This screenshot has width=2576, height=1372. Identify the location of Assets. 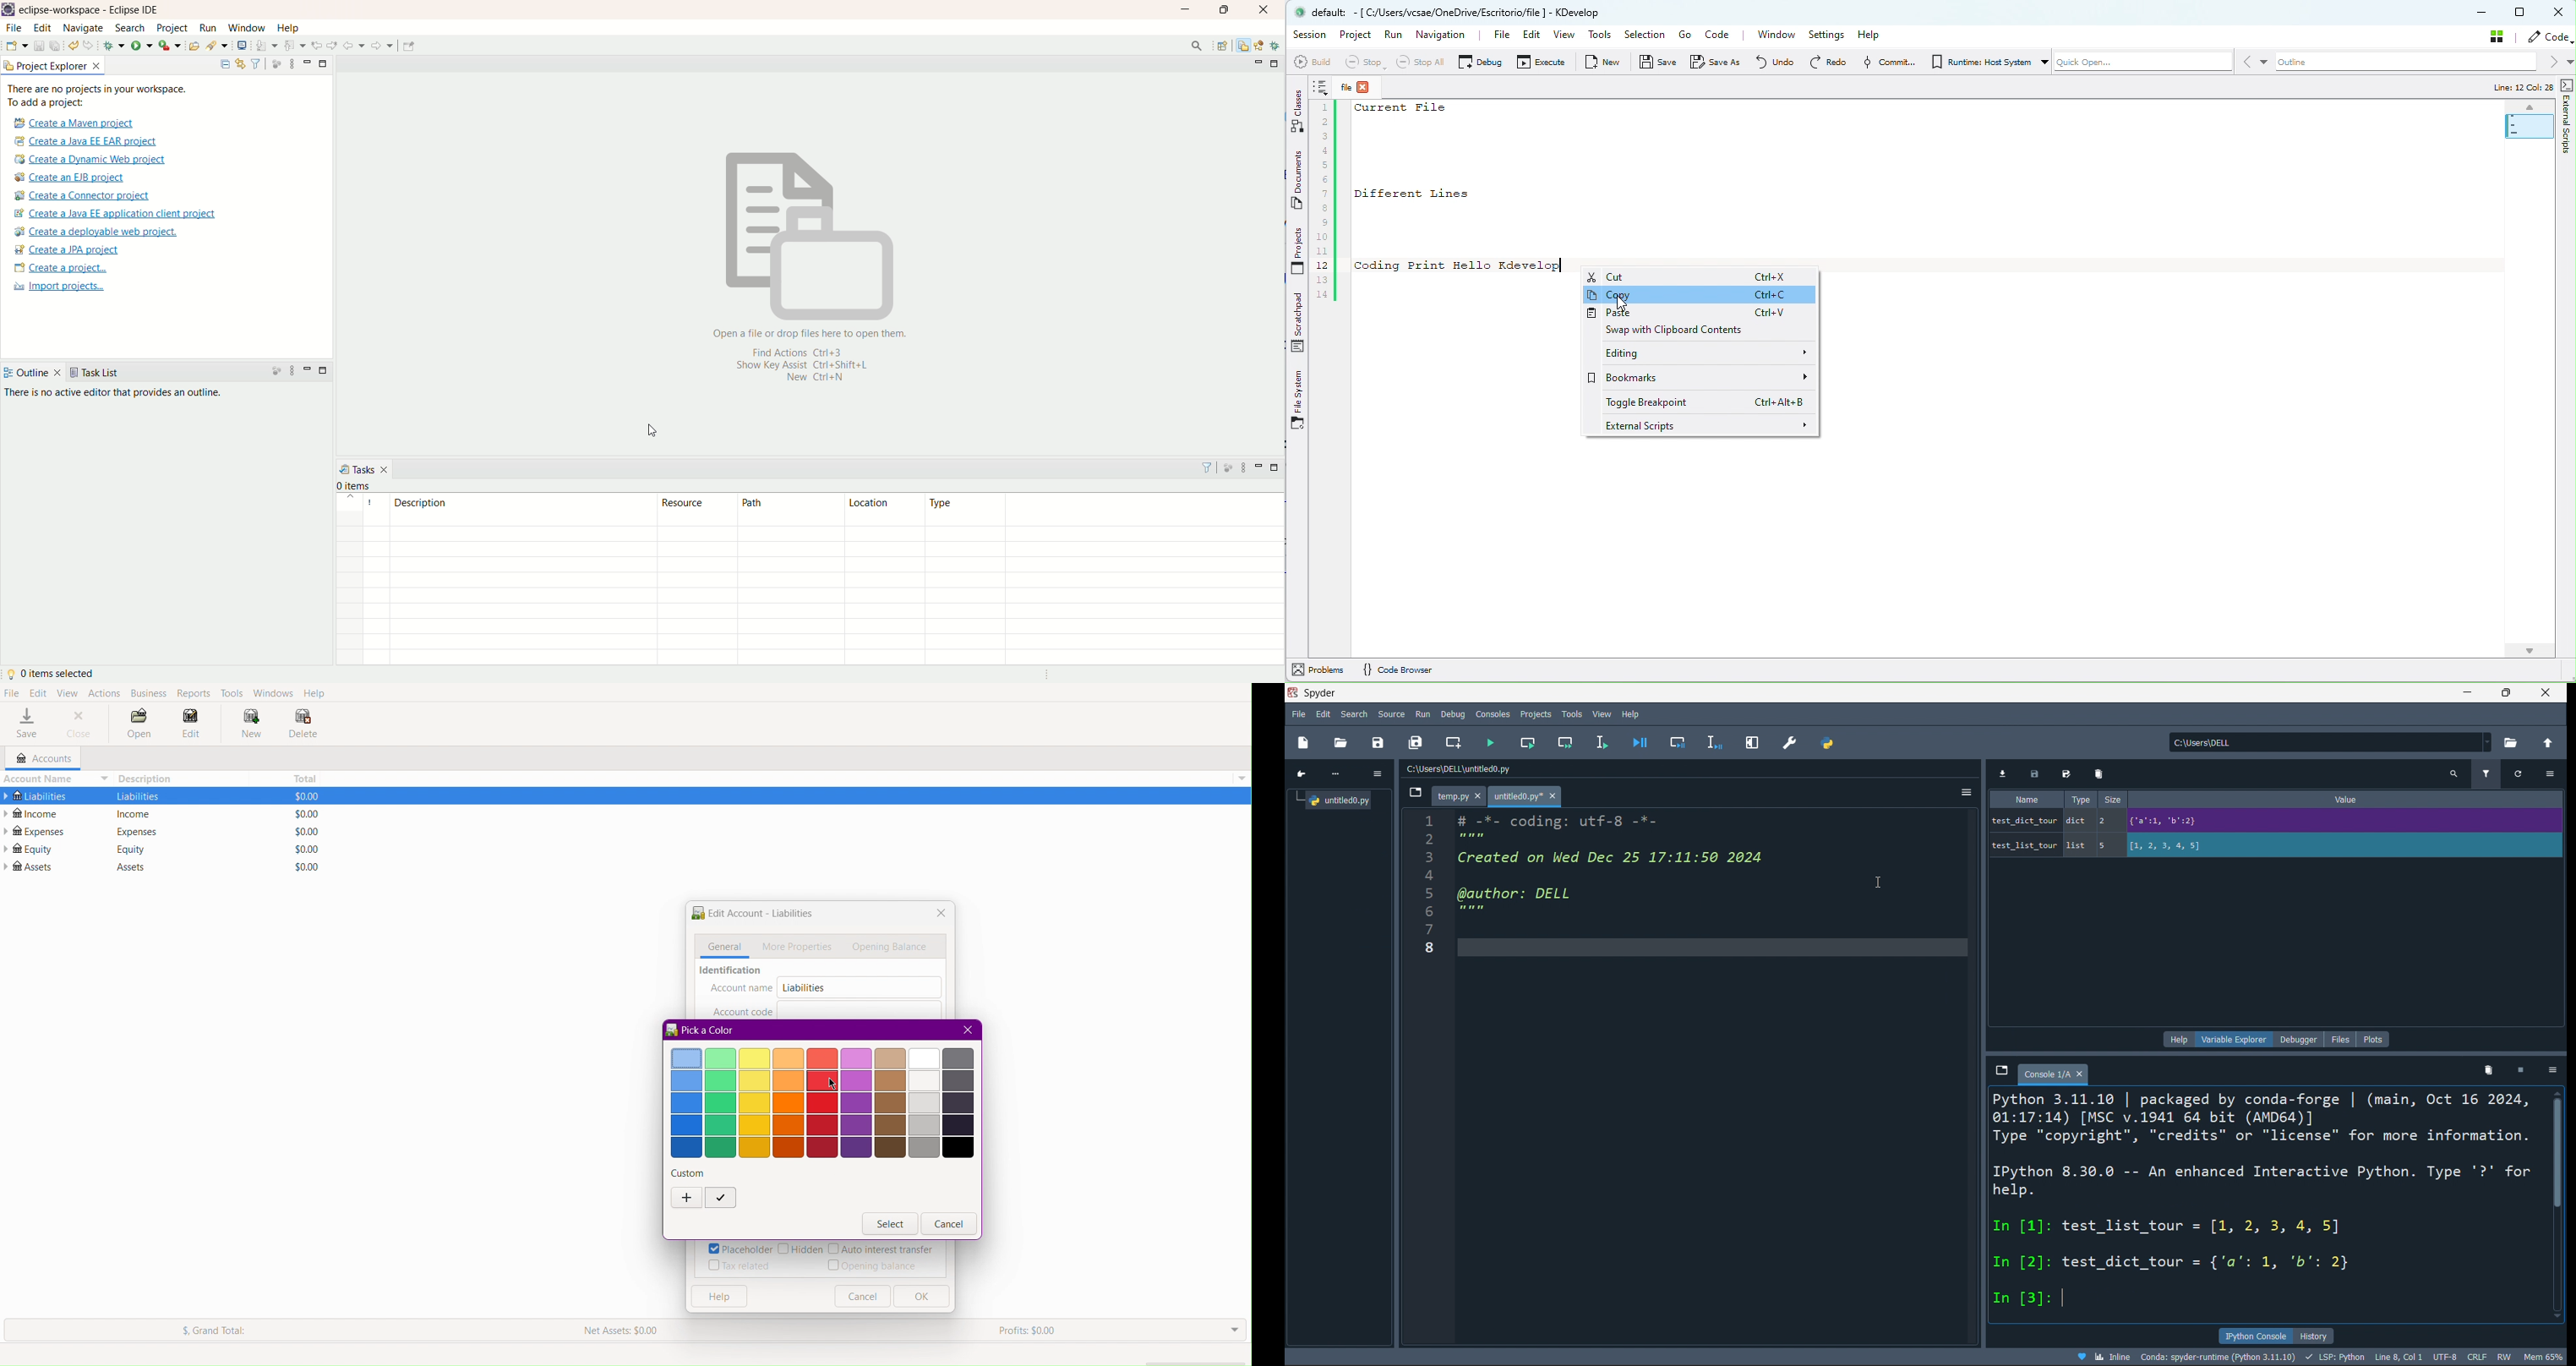
(30, 866).